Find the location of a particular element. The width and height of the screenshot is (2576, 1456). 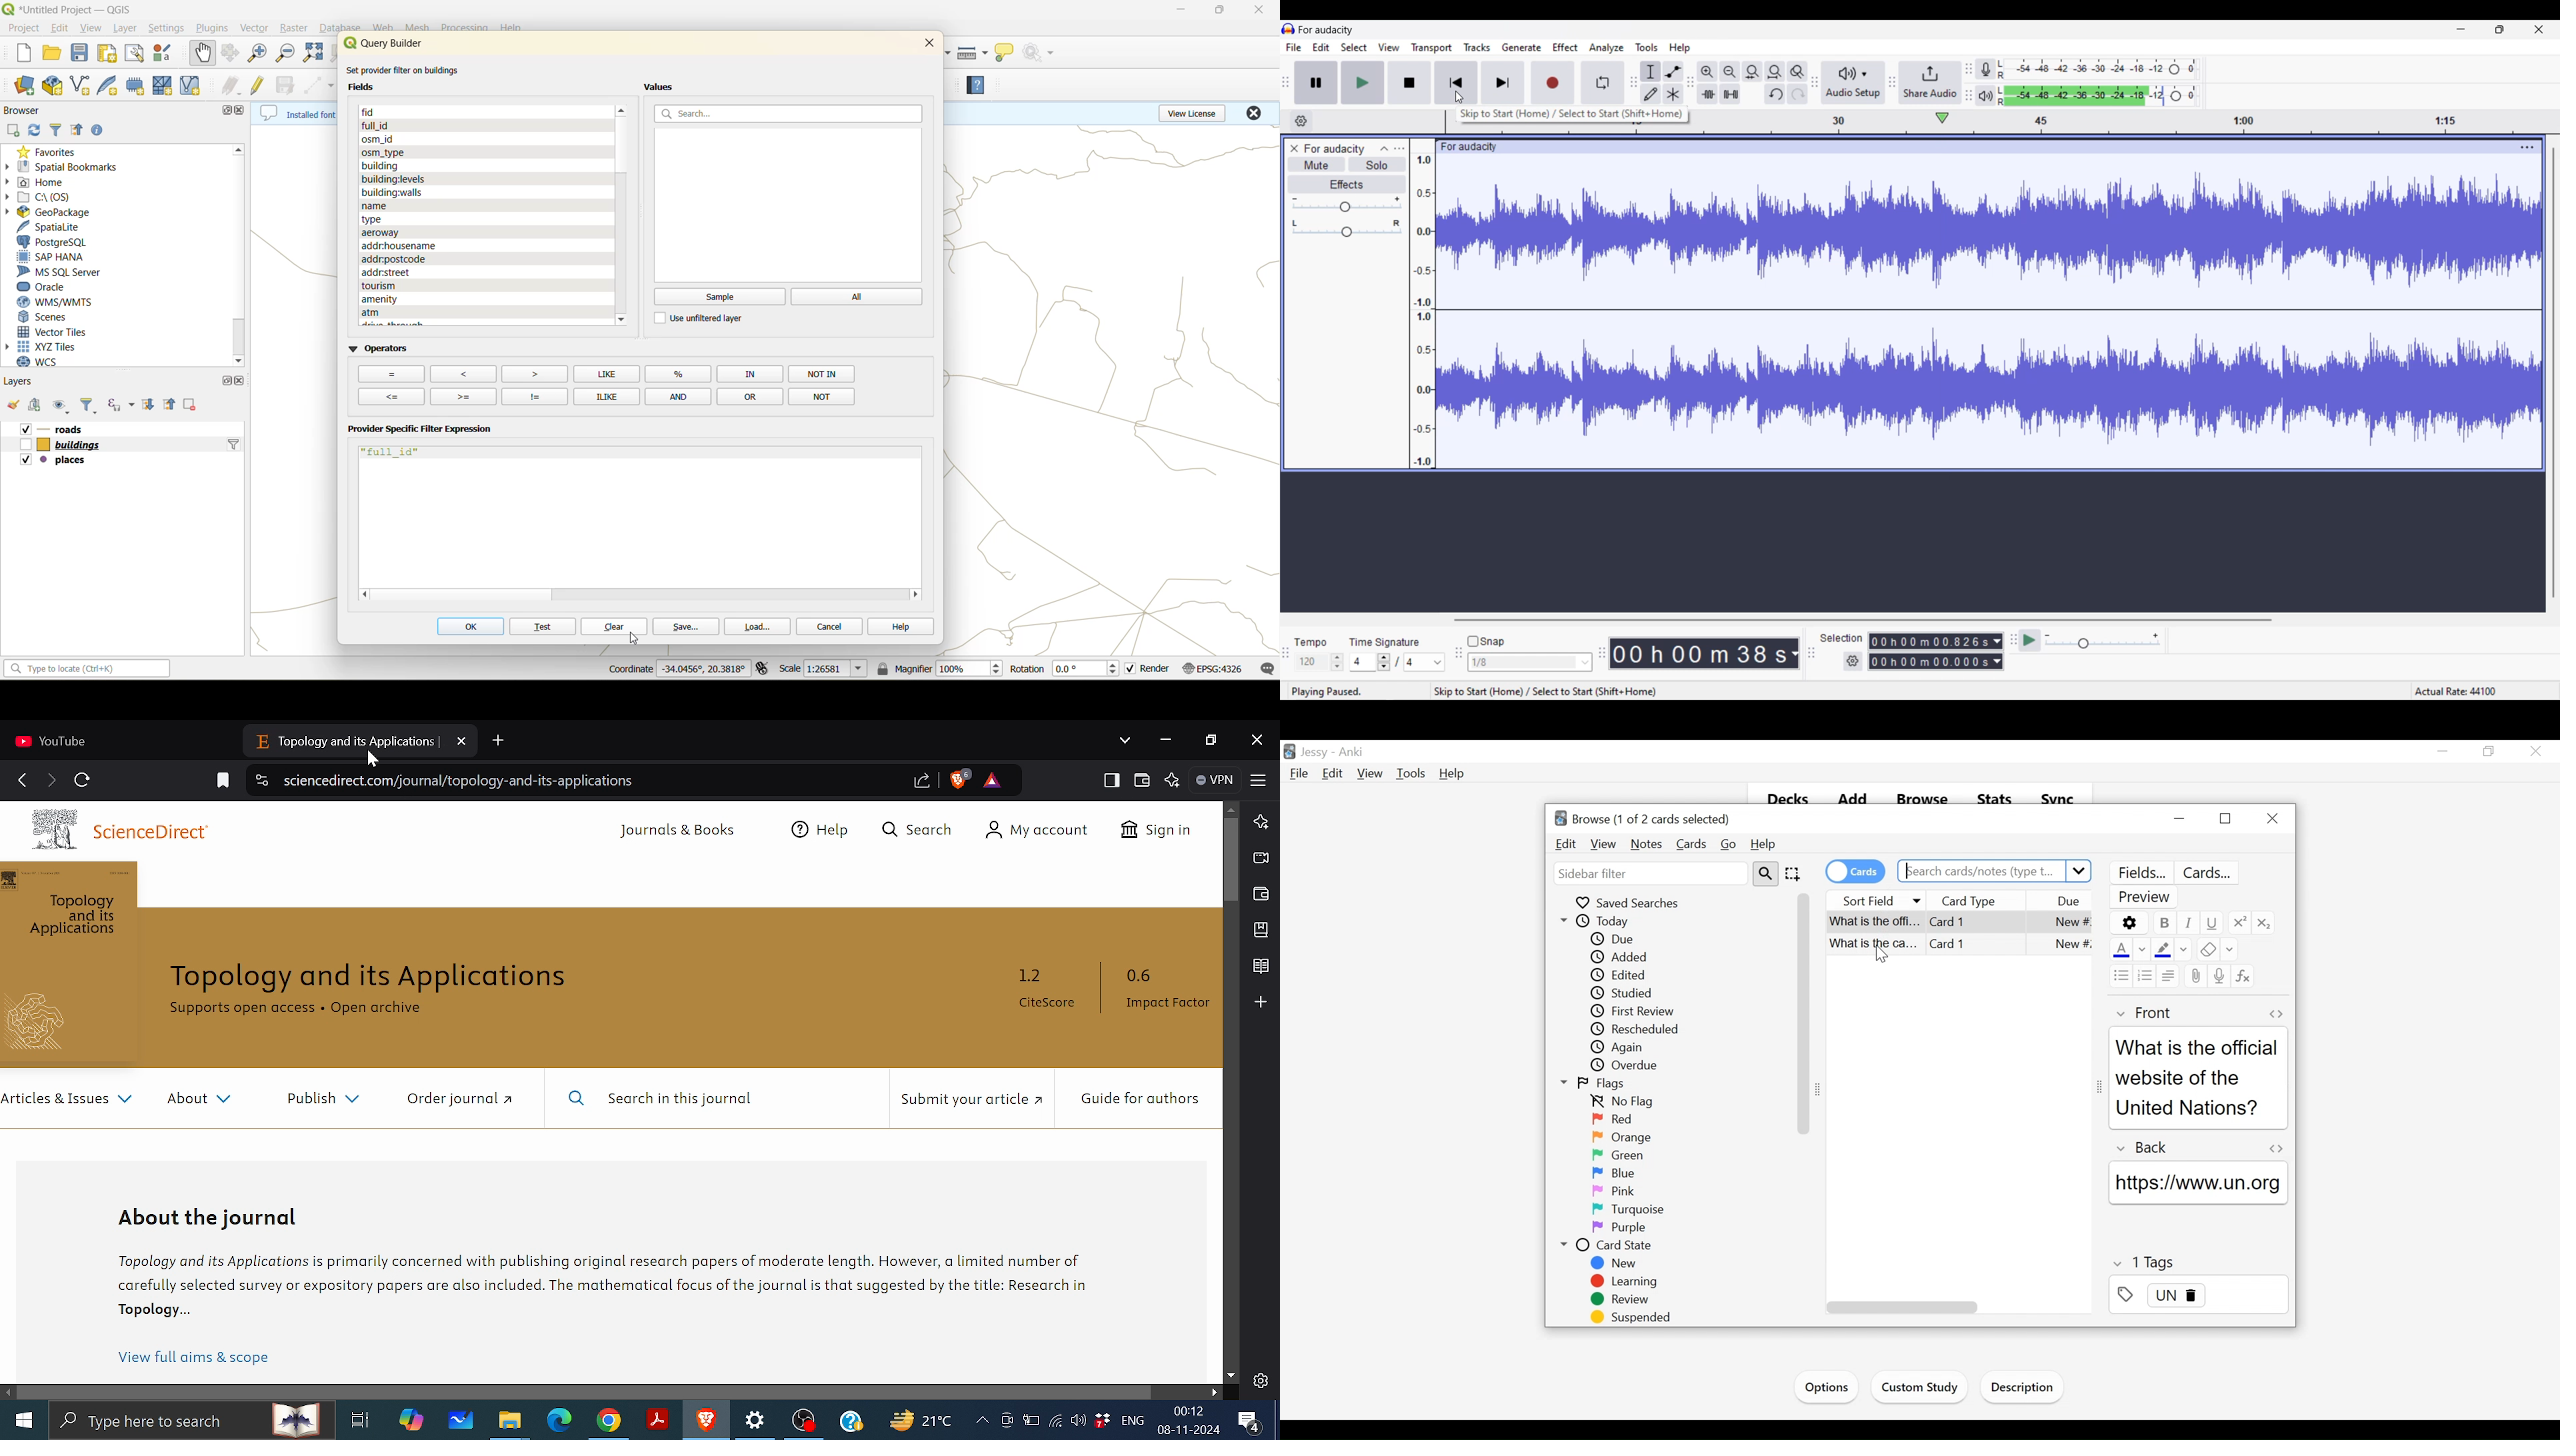

browser is located at coordinates (23, 109).